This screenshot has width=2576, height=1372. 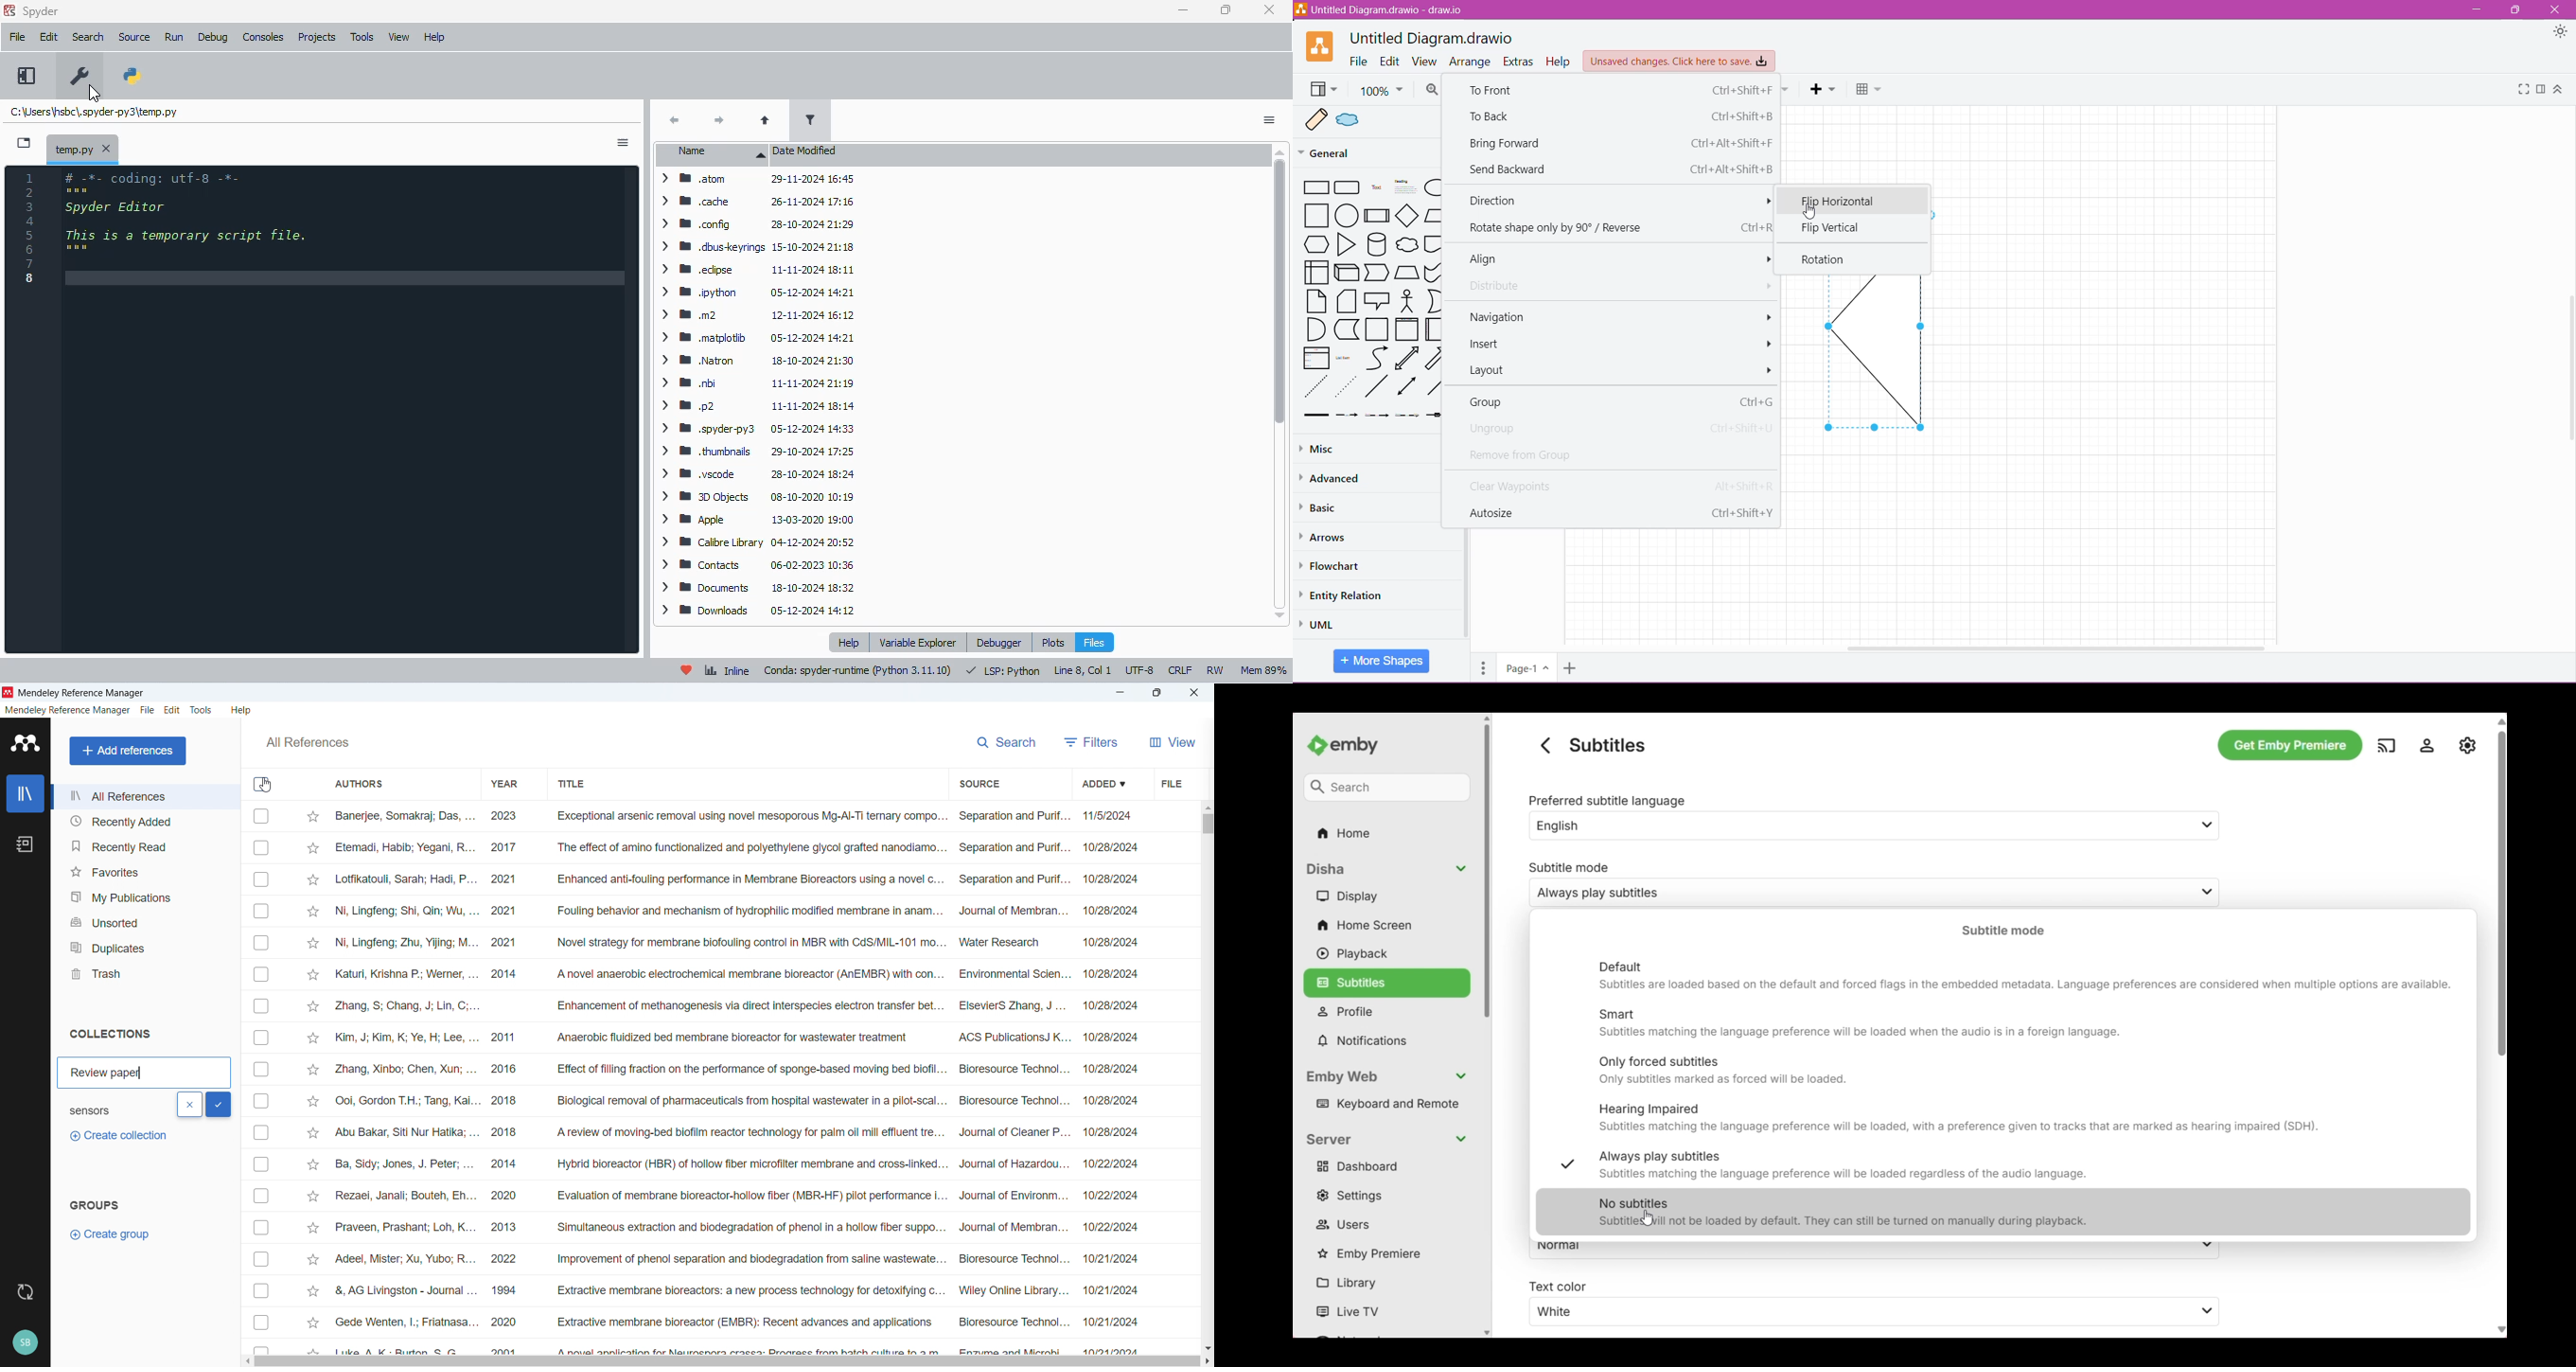 I want to click on files, so click(x=1094, y=642).